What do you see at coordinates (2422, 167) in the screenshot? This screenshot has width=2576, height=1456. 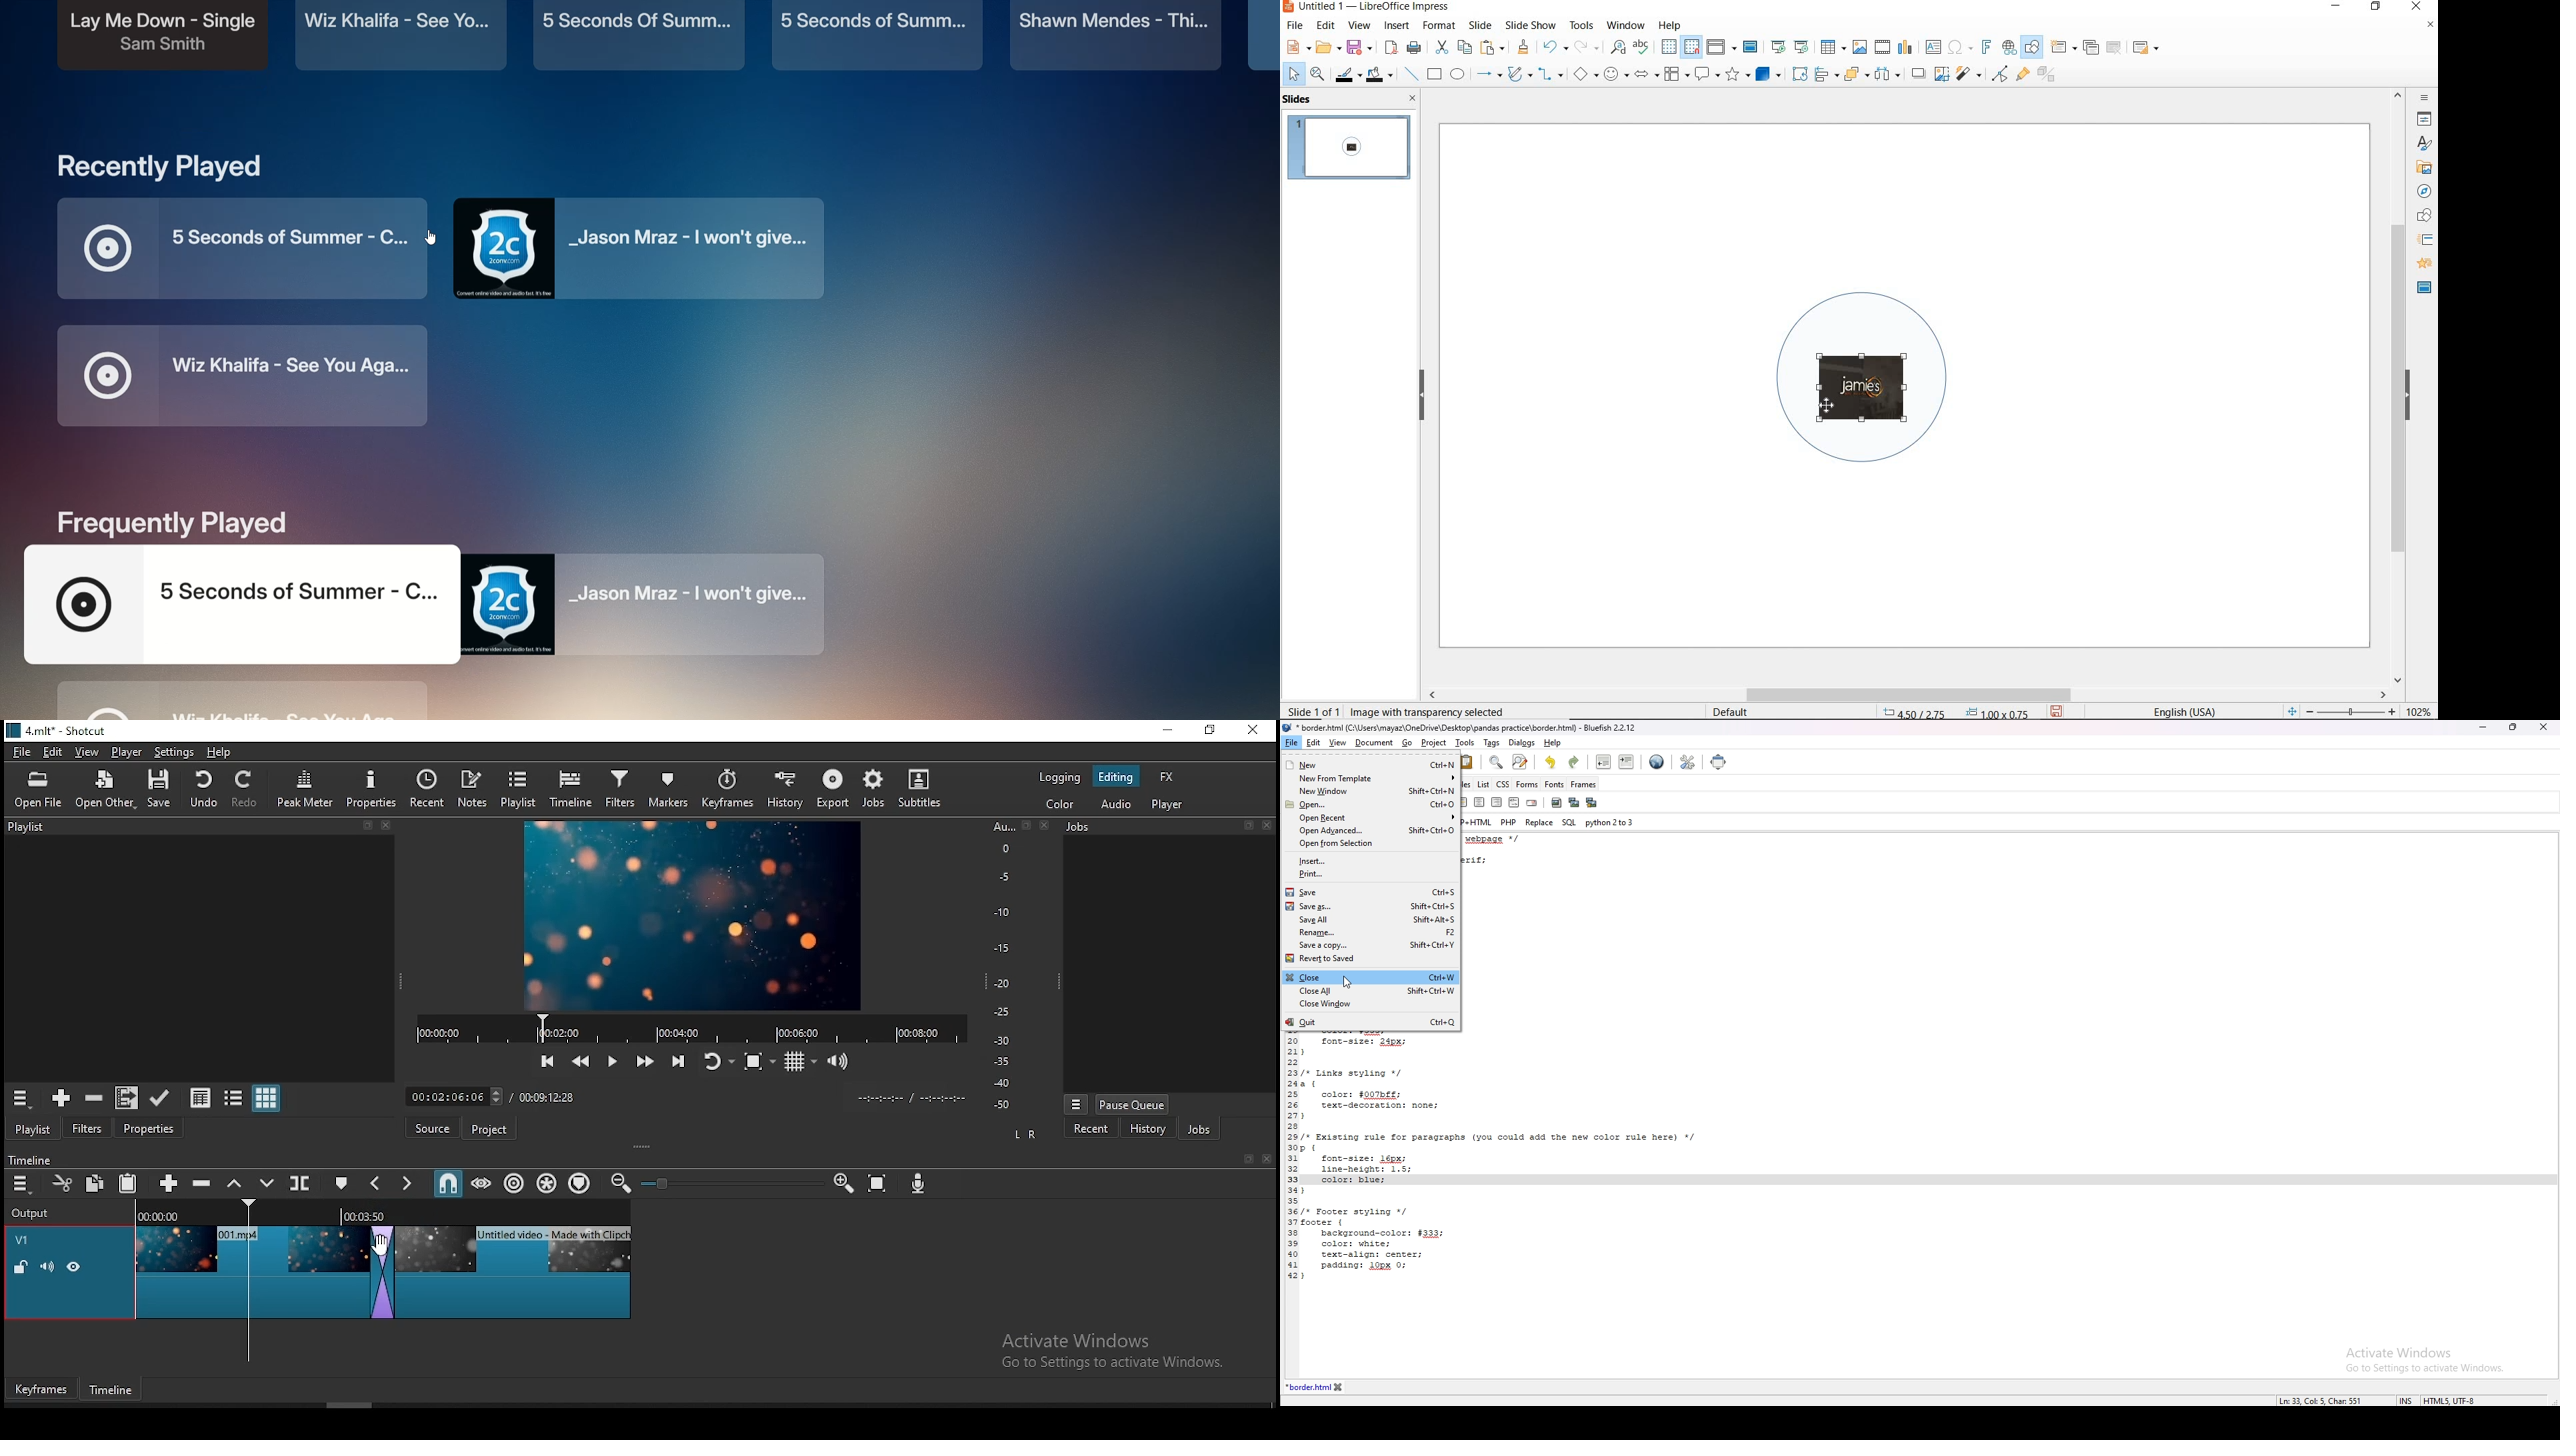 I see `gallery` at bounding box center [2422, 167].